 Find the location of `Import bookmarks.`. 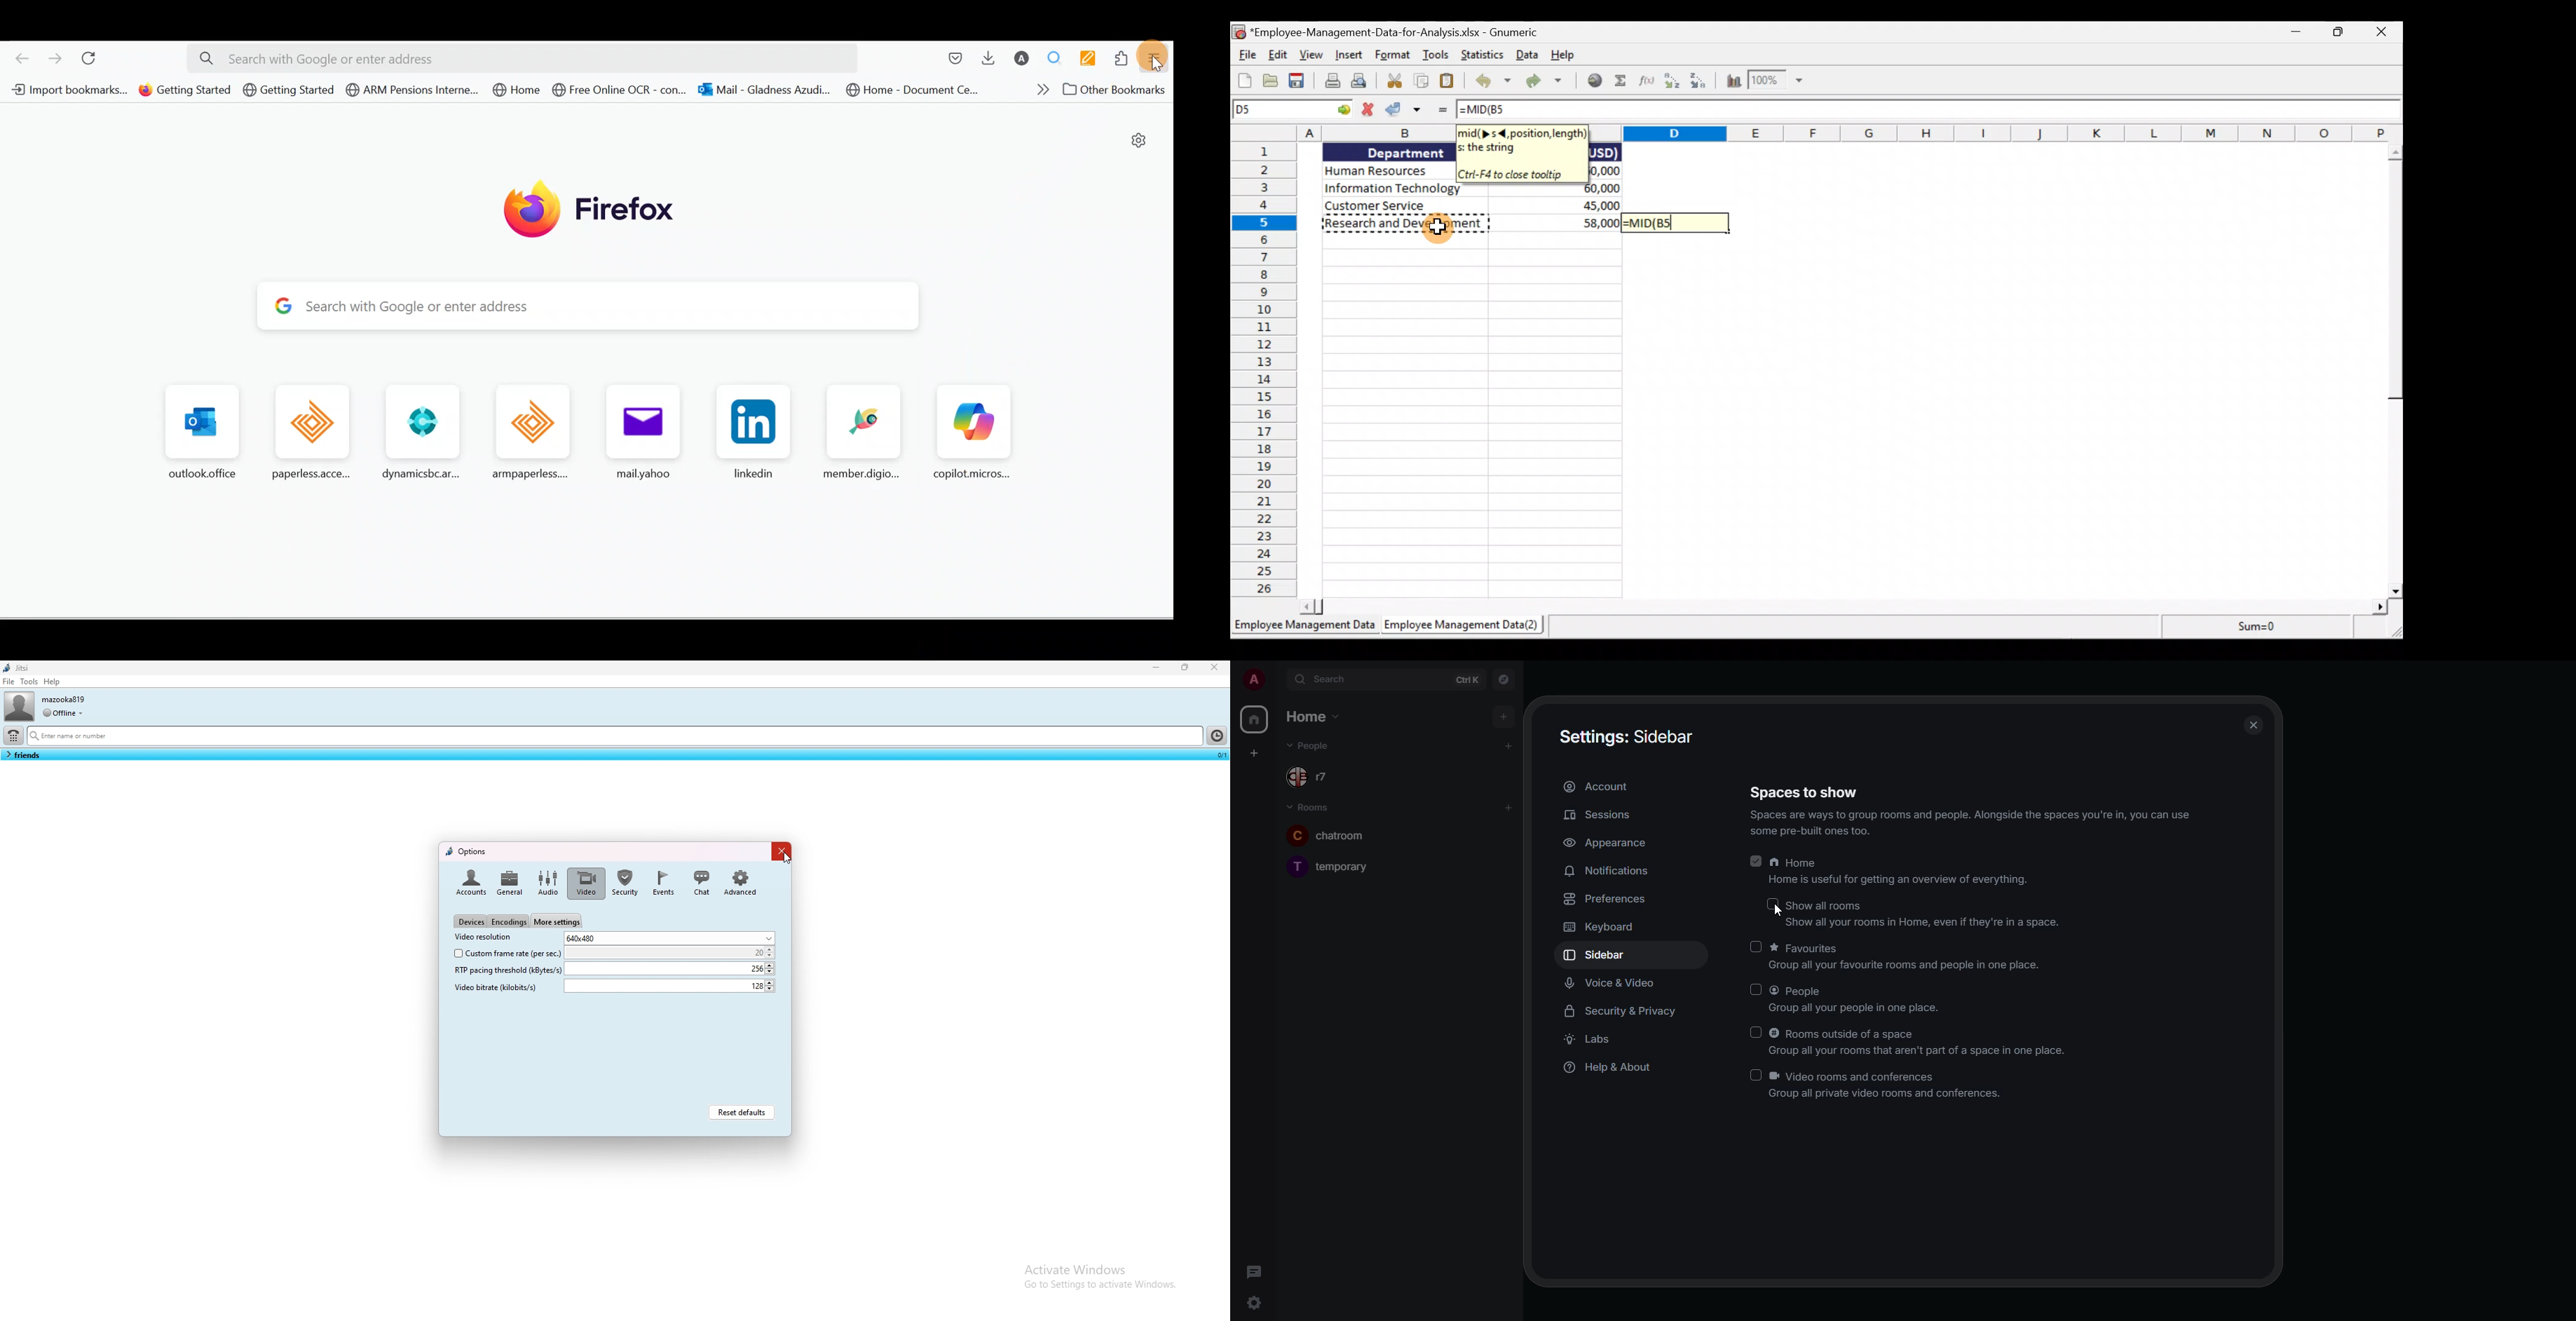

Import bookmarks. is located at coordinates (67, 88).